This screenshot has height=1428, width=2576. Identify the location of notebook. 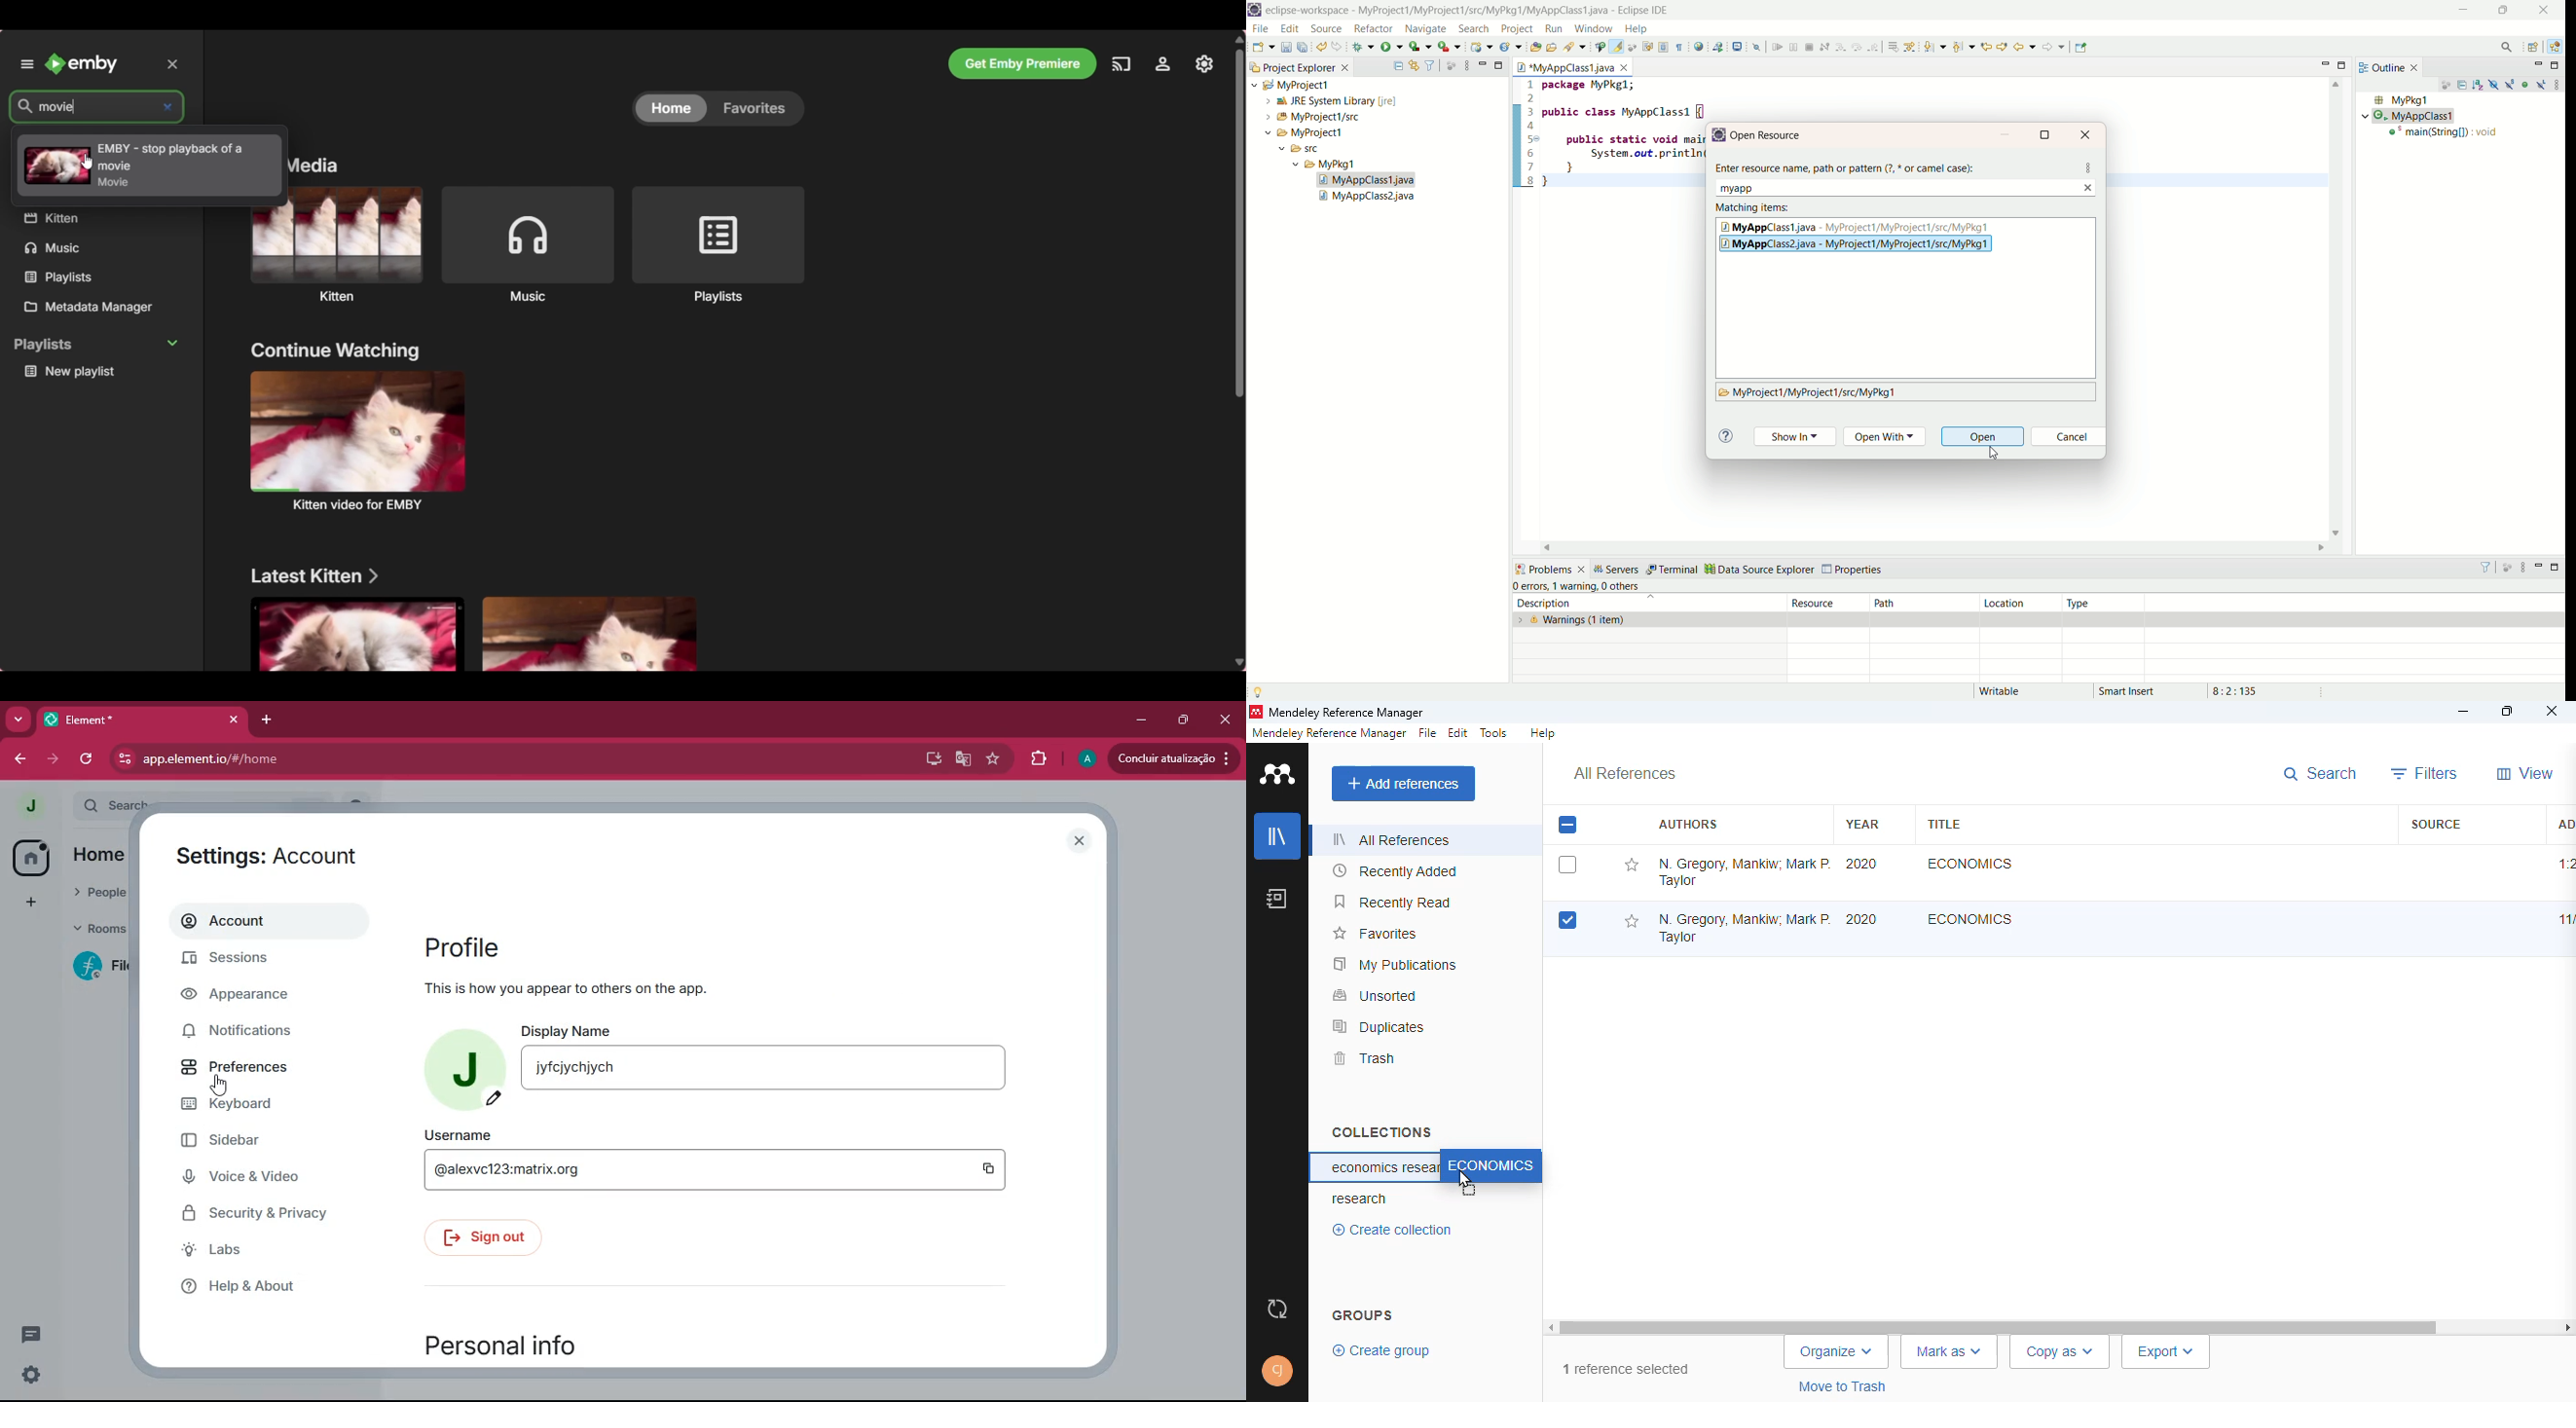
(1277, 898).